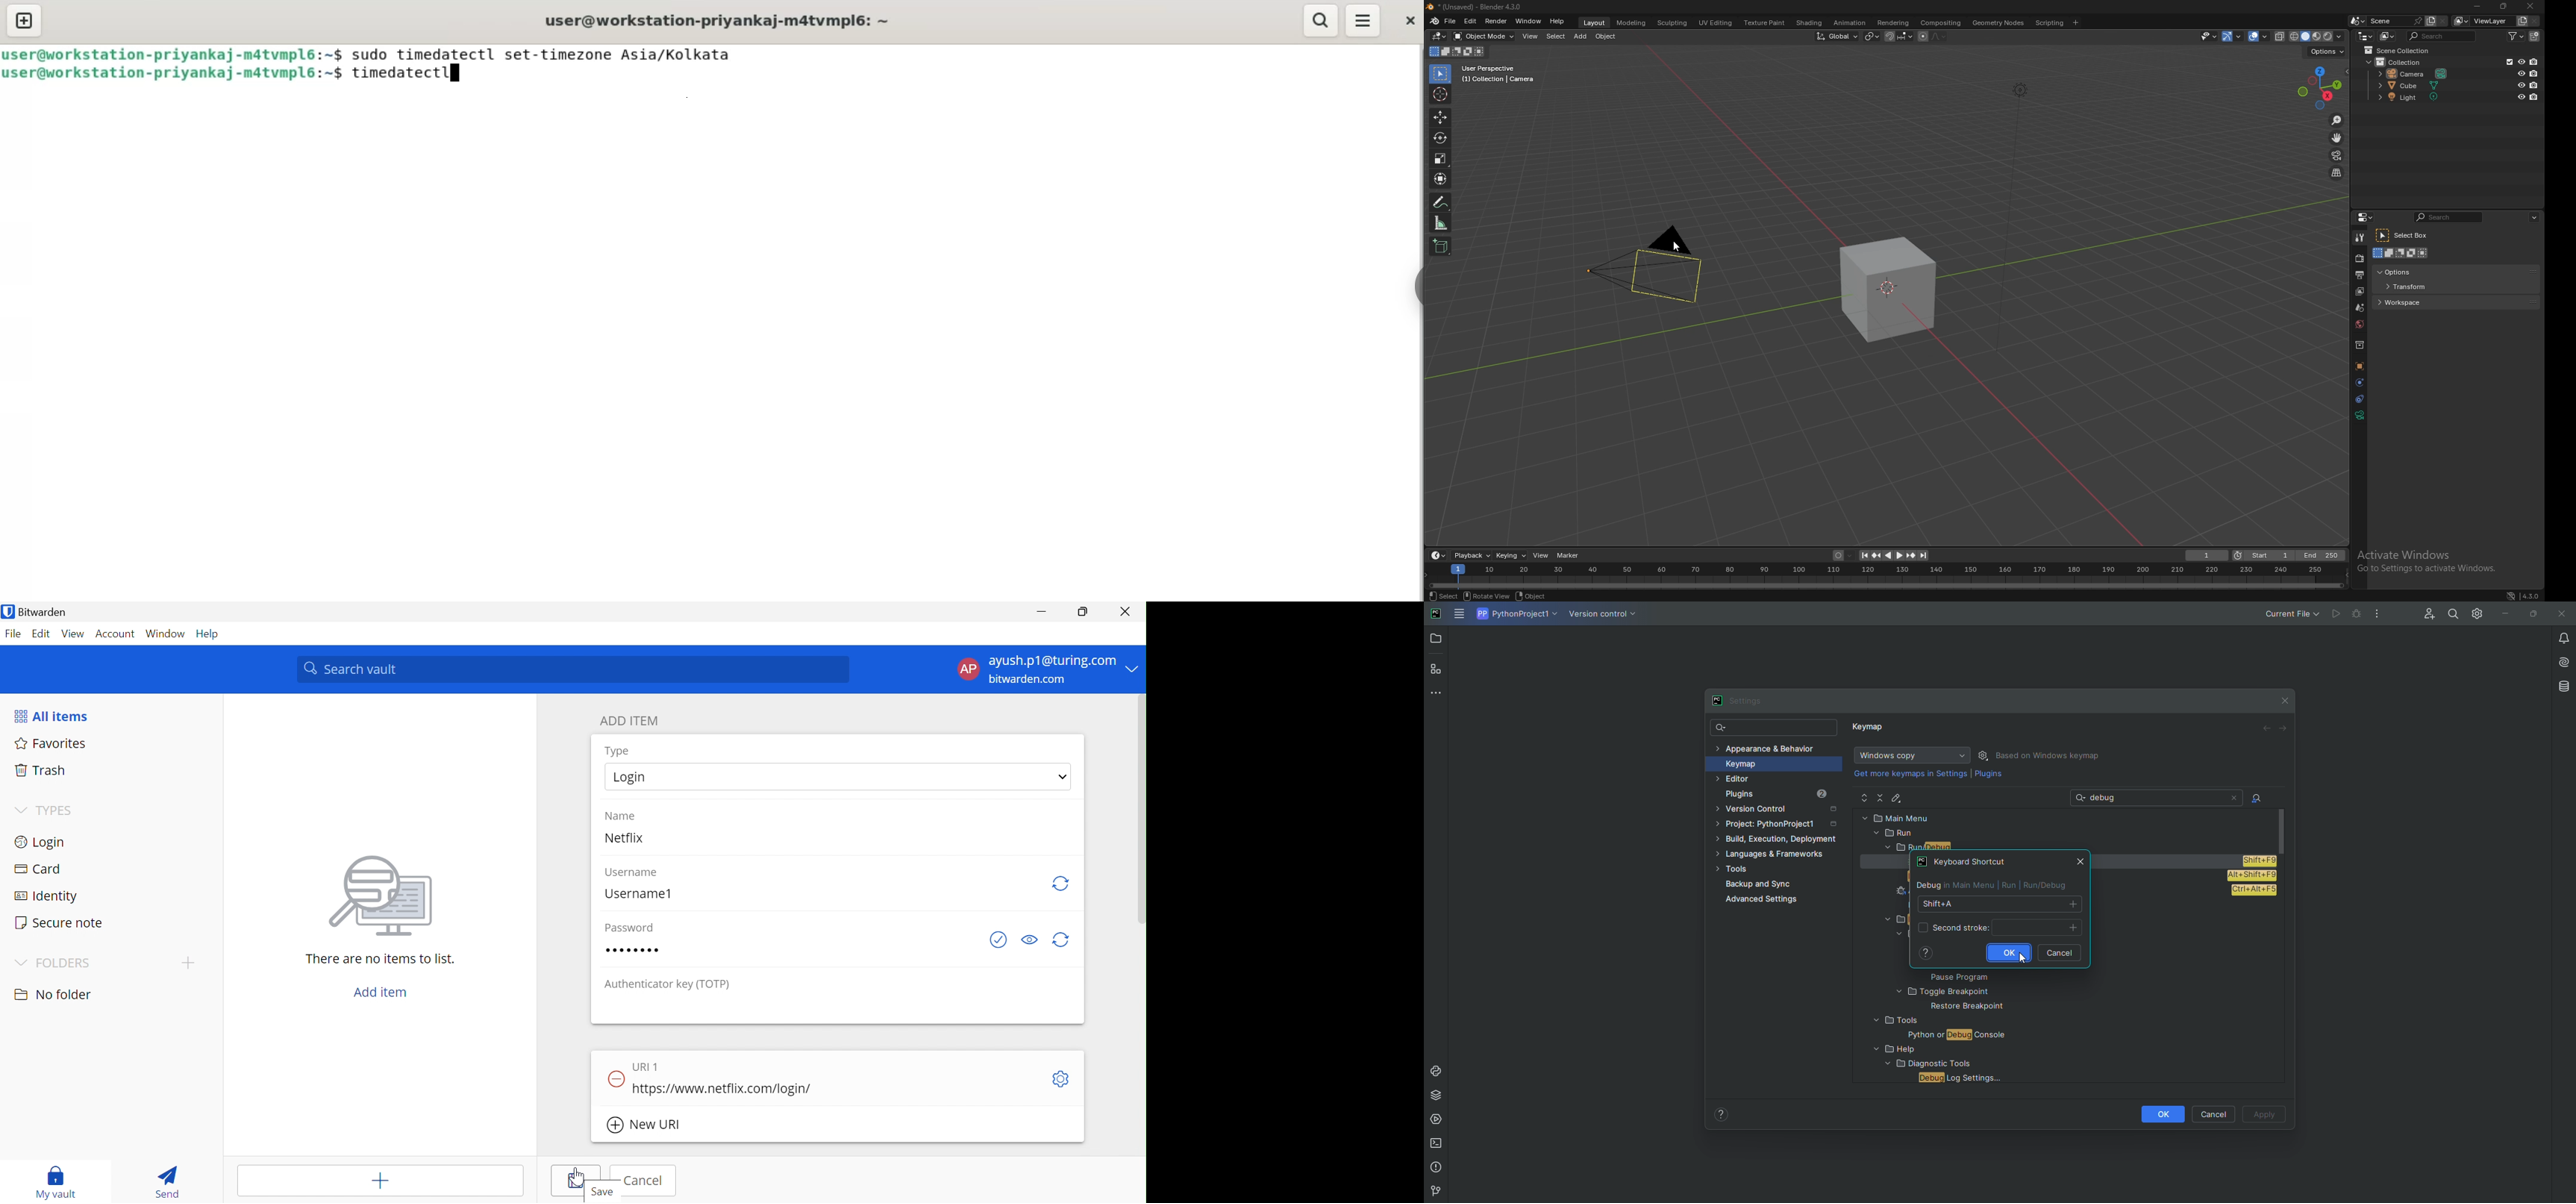 This screenshot has height=1204, width=2576. I want to click on data, so click(2360, 415).